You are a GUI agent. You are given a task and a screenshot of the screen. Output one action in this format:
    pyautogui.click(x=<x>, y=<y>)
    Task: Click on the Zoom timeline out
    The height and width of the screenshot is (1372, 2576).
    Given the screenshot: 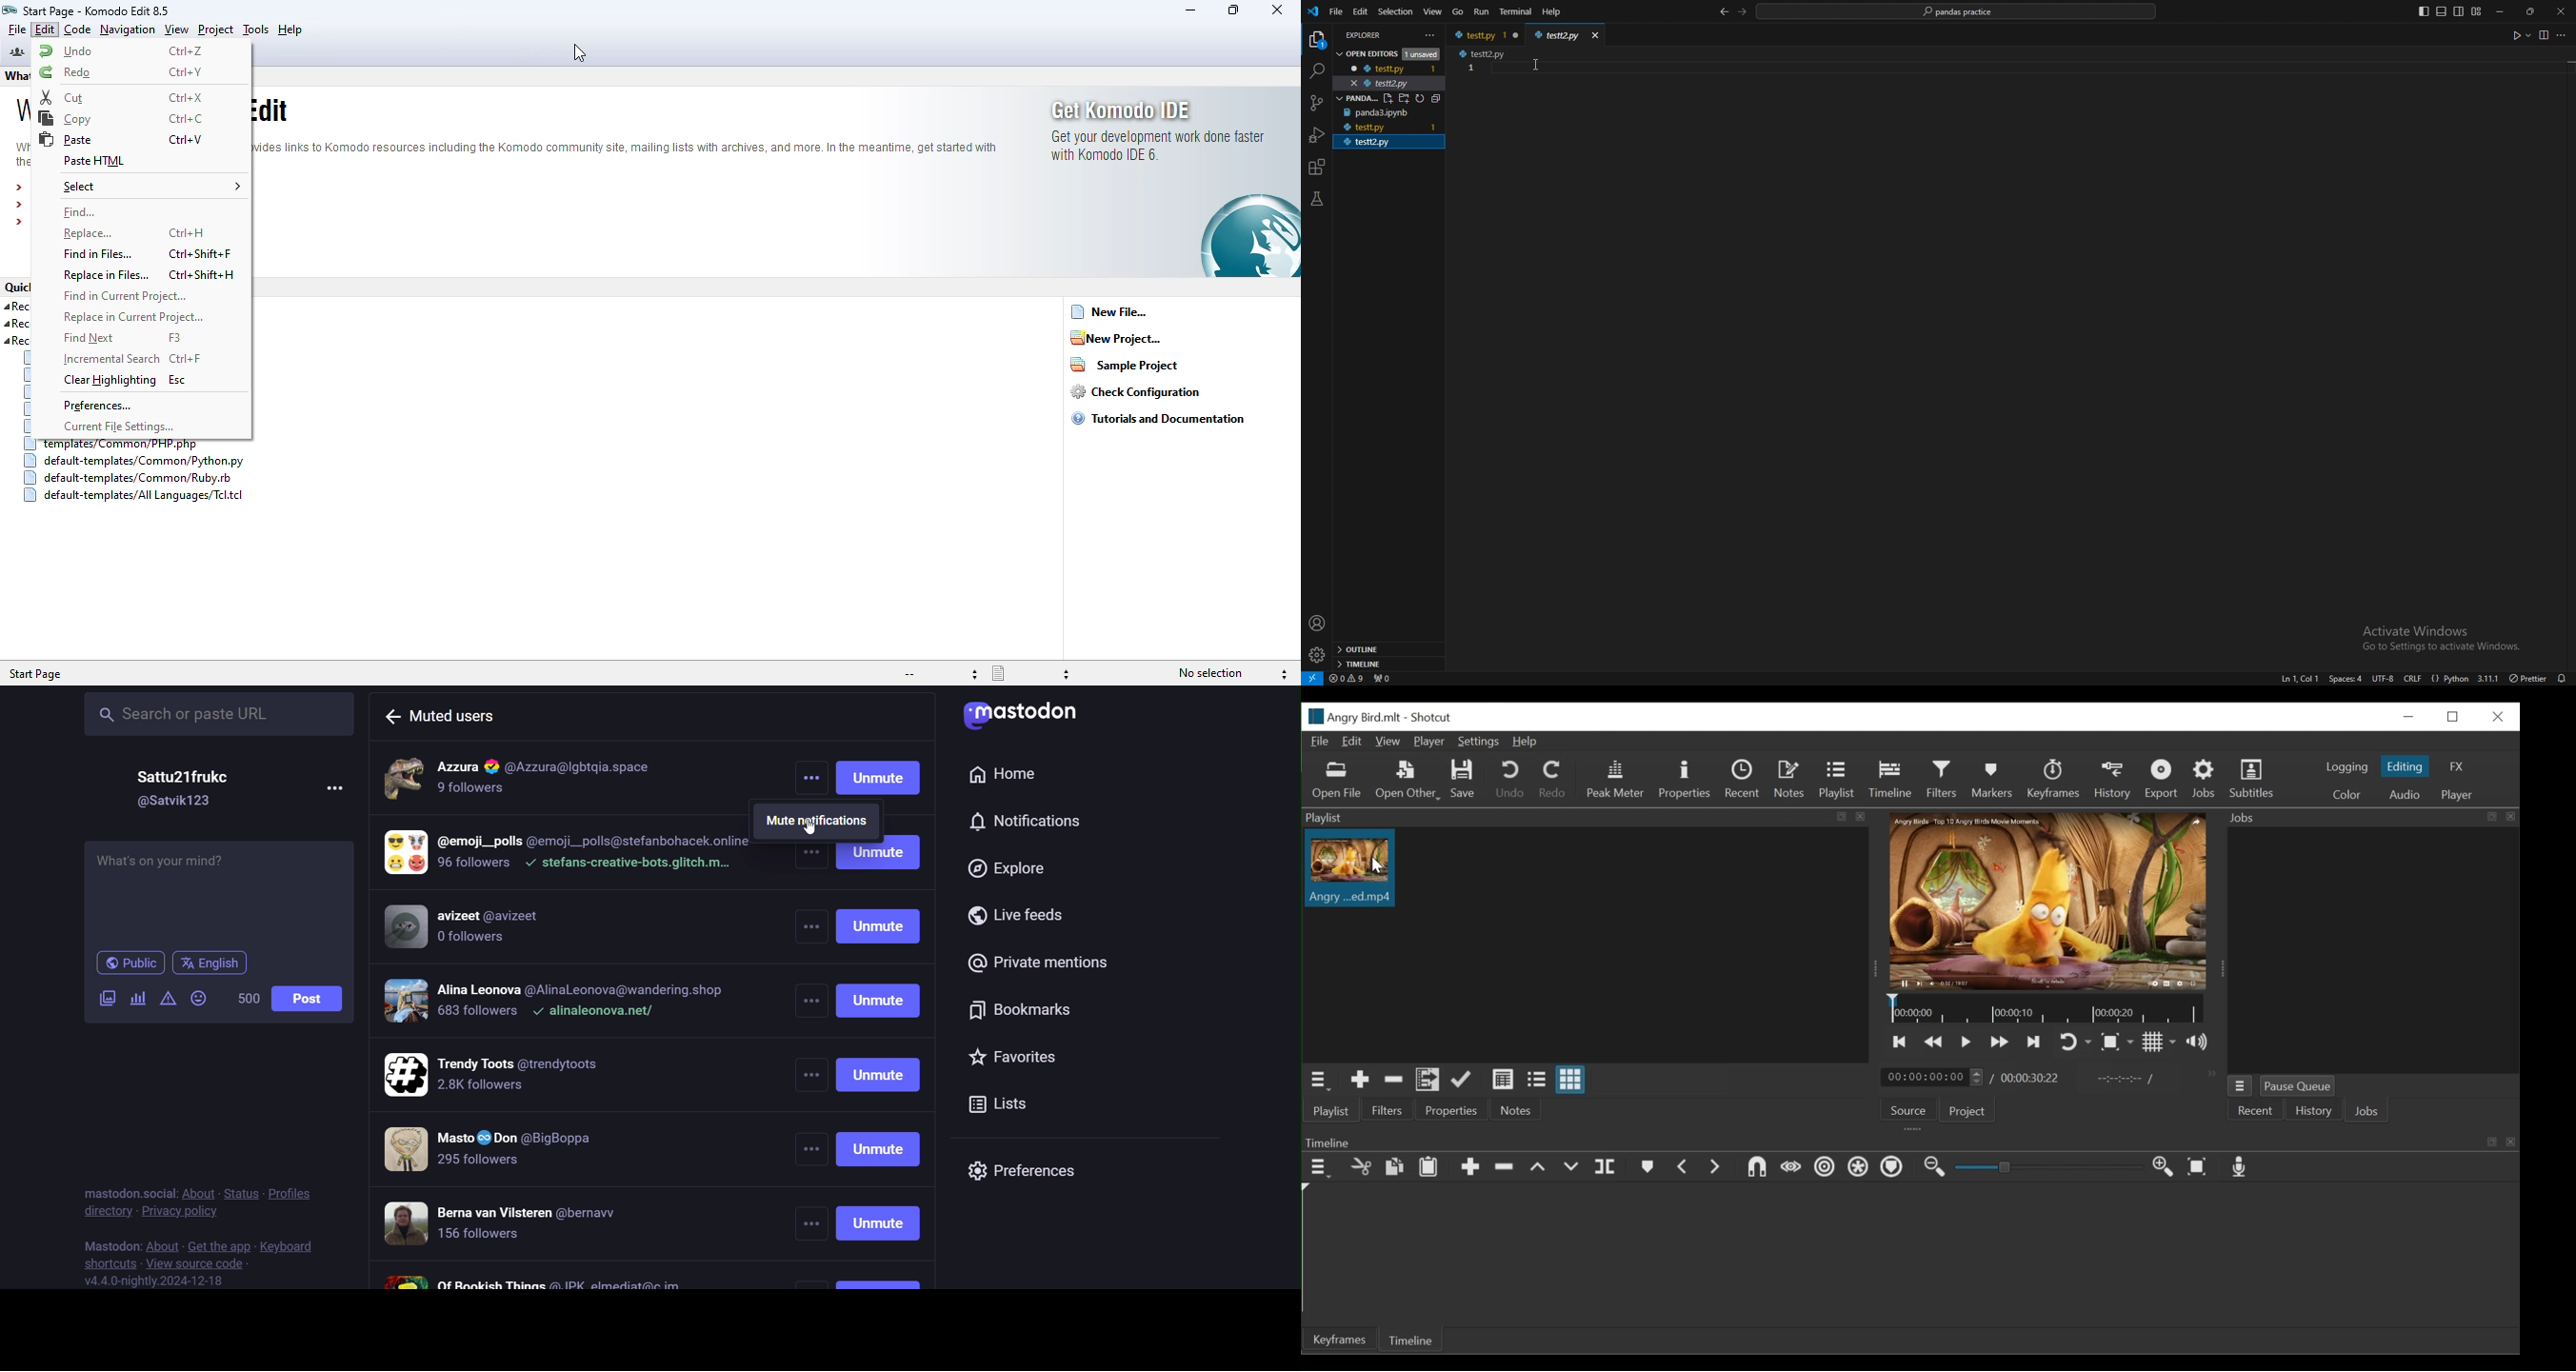 What is the action you would take?
    pyautogui.click(x=1935, y=1169)
    